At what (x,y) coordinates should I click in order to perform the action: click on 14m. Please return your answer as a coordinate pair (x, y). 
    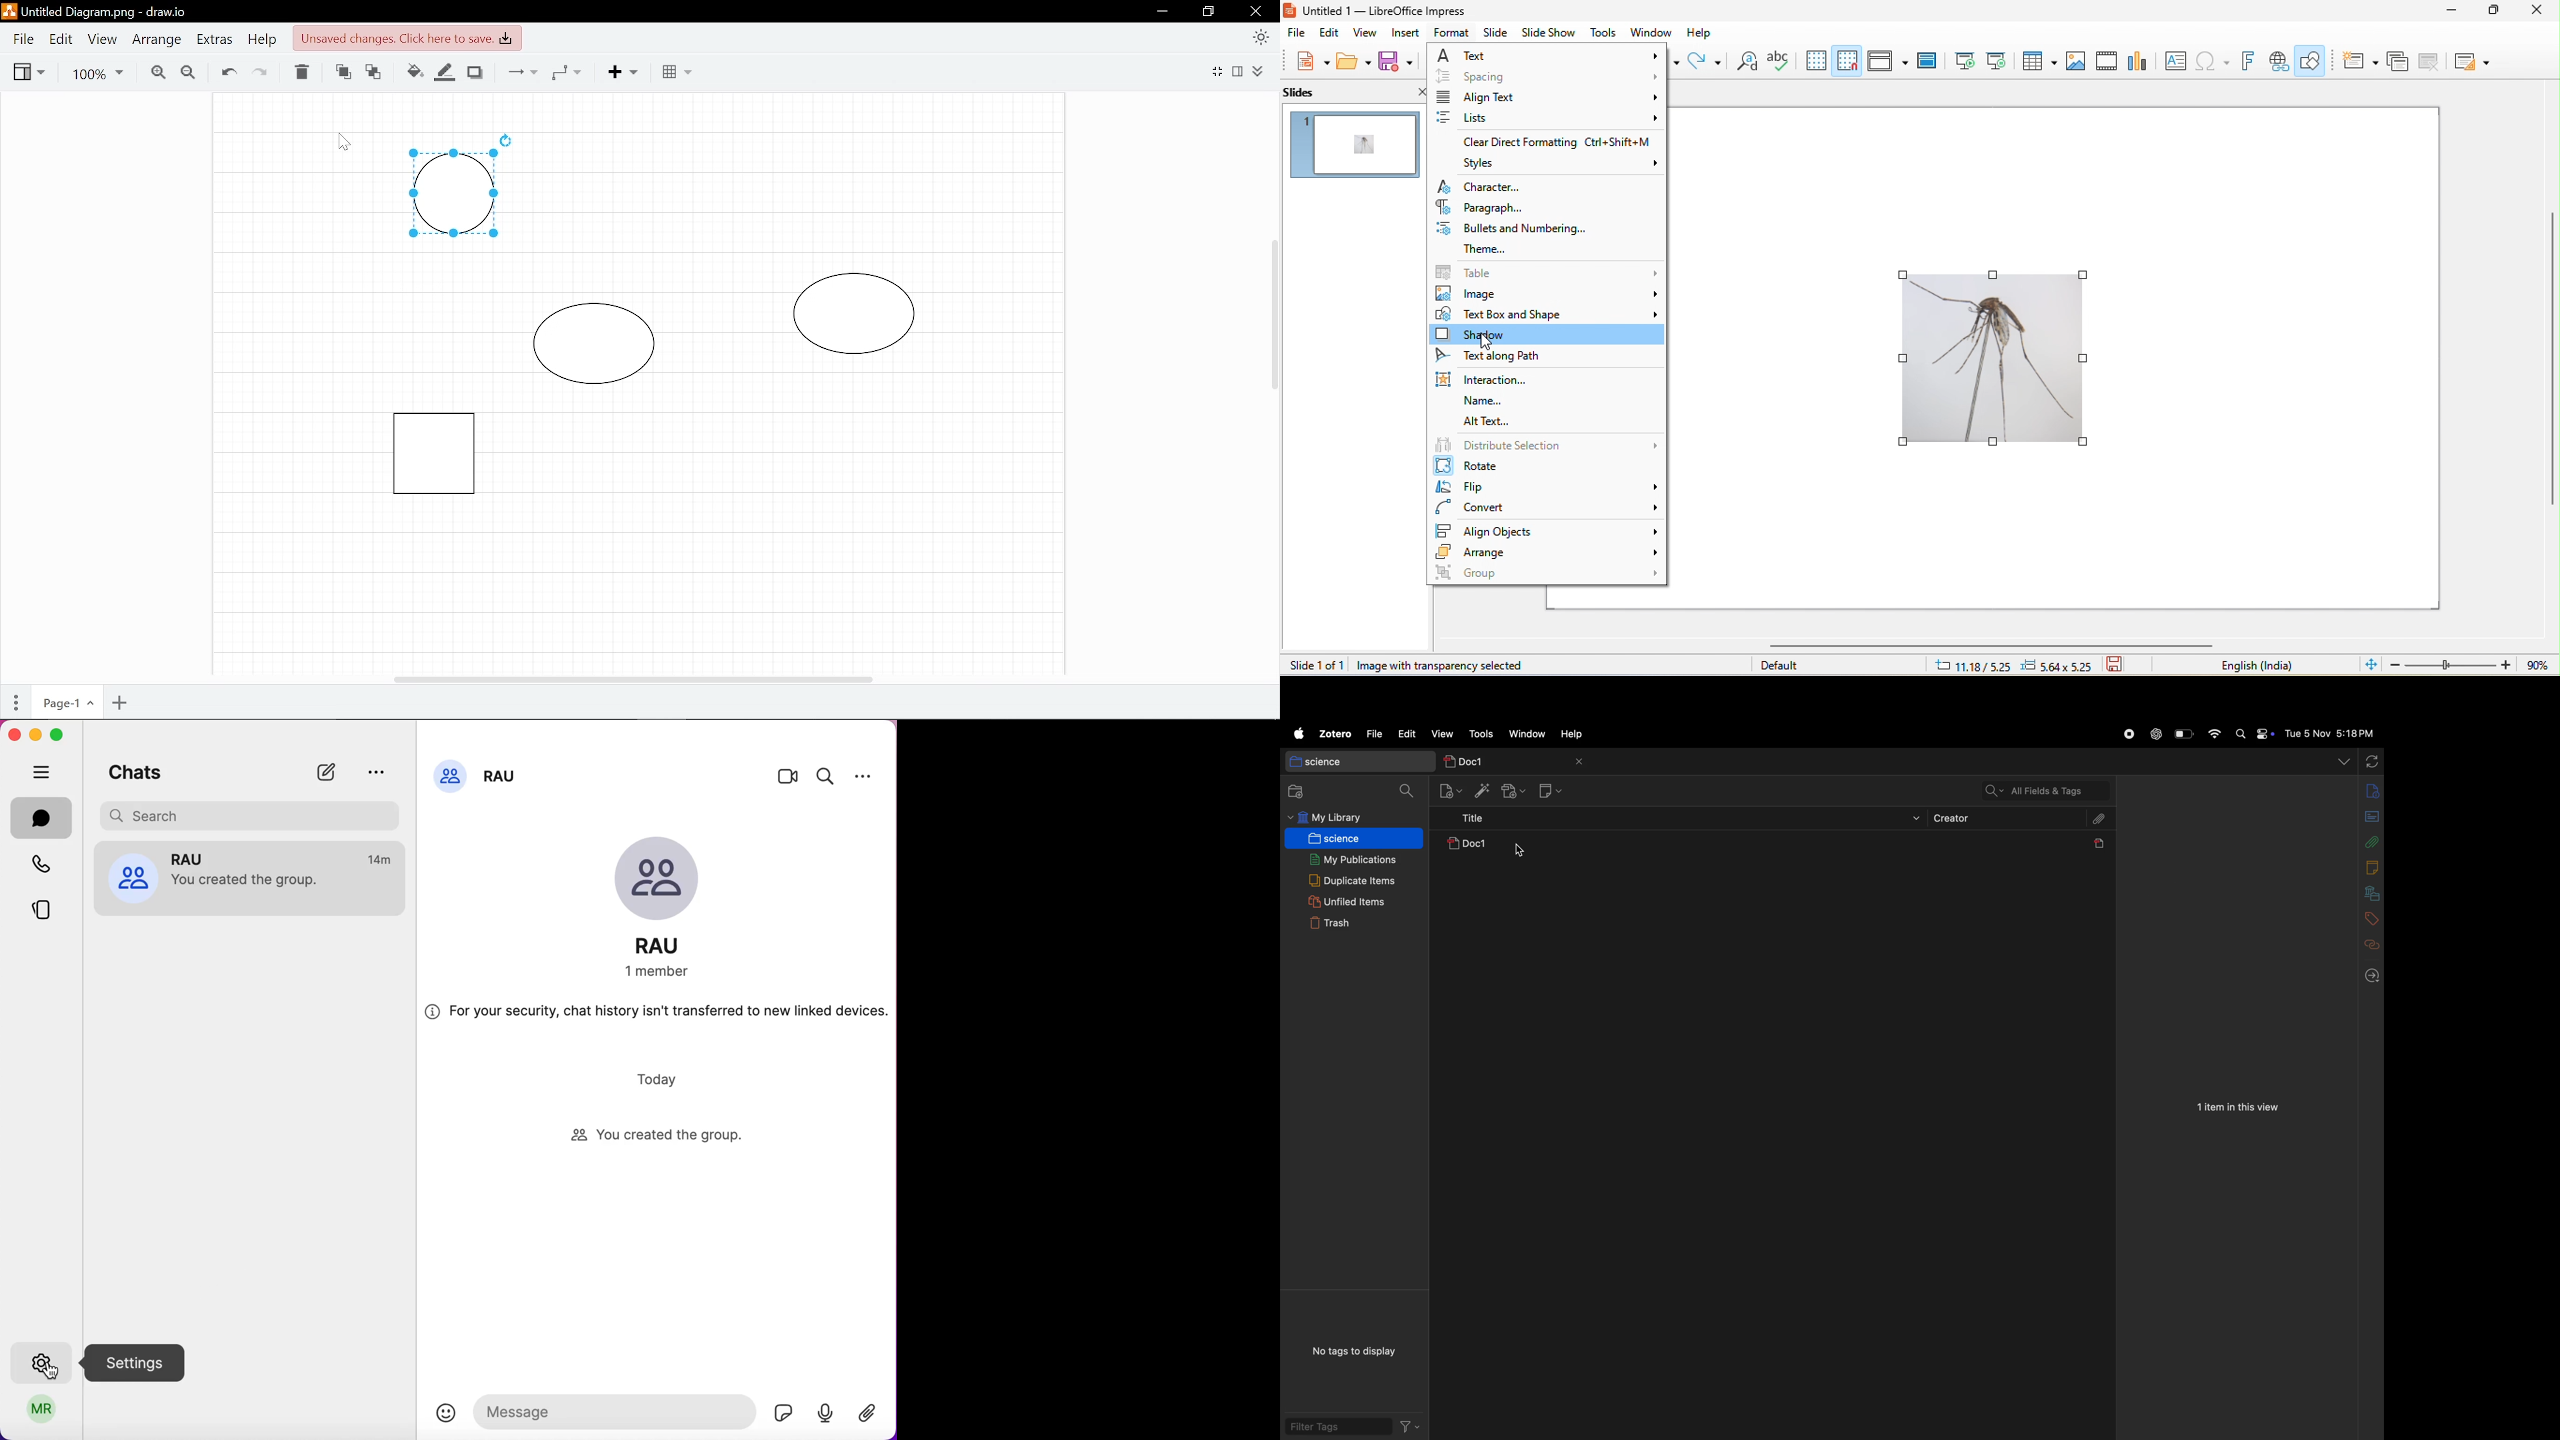
    Looking at the image, I should click on (378, 858).